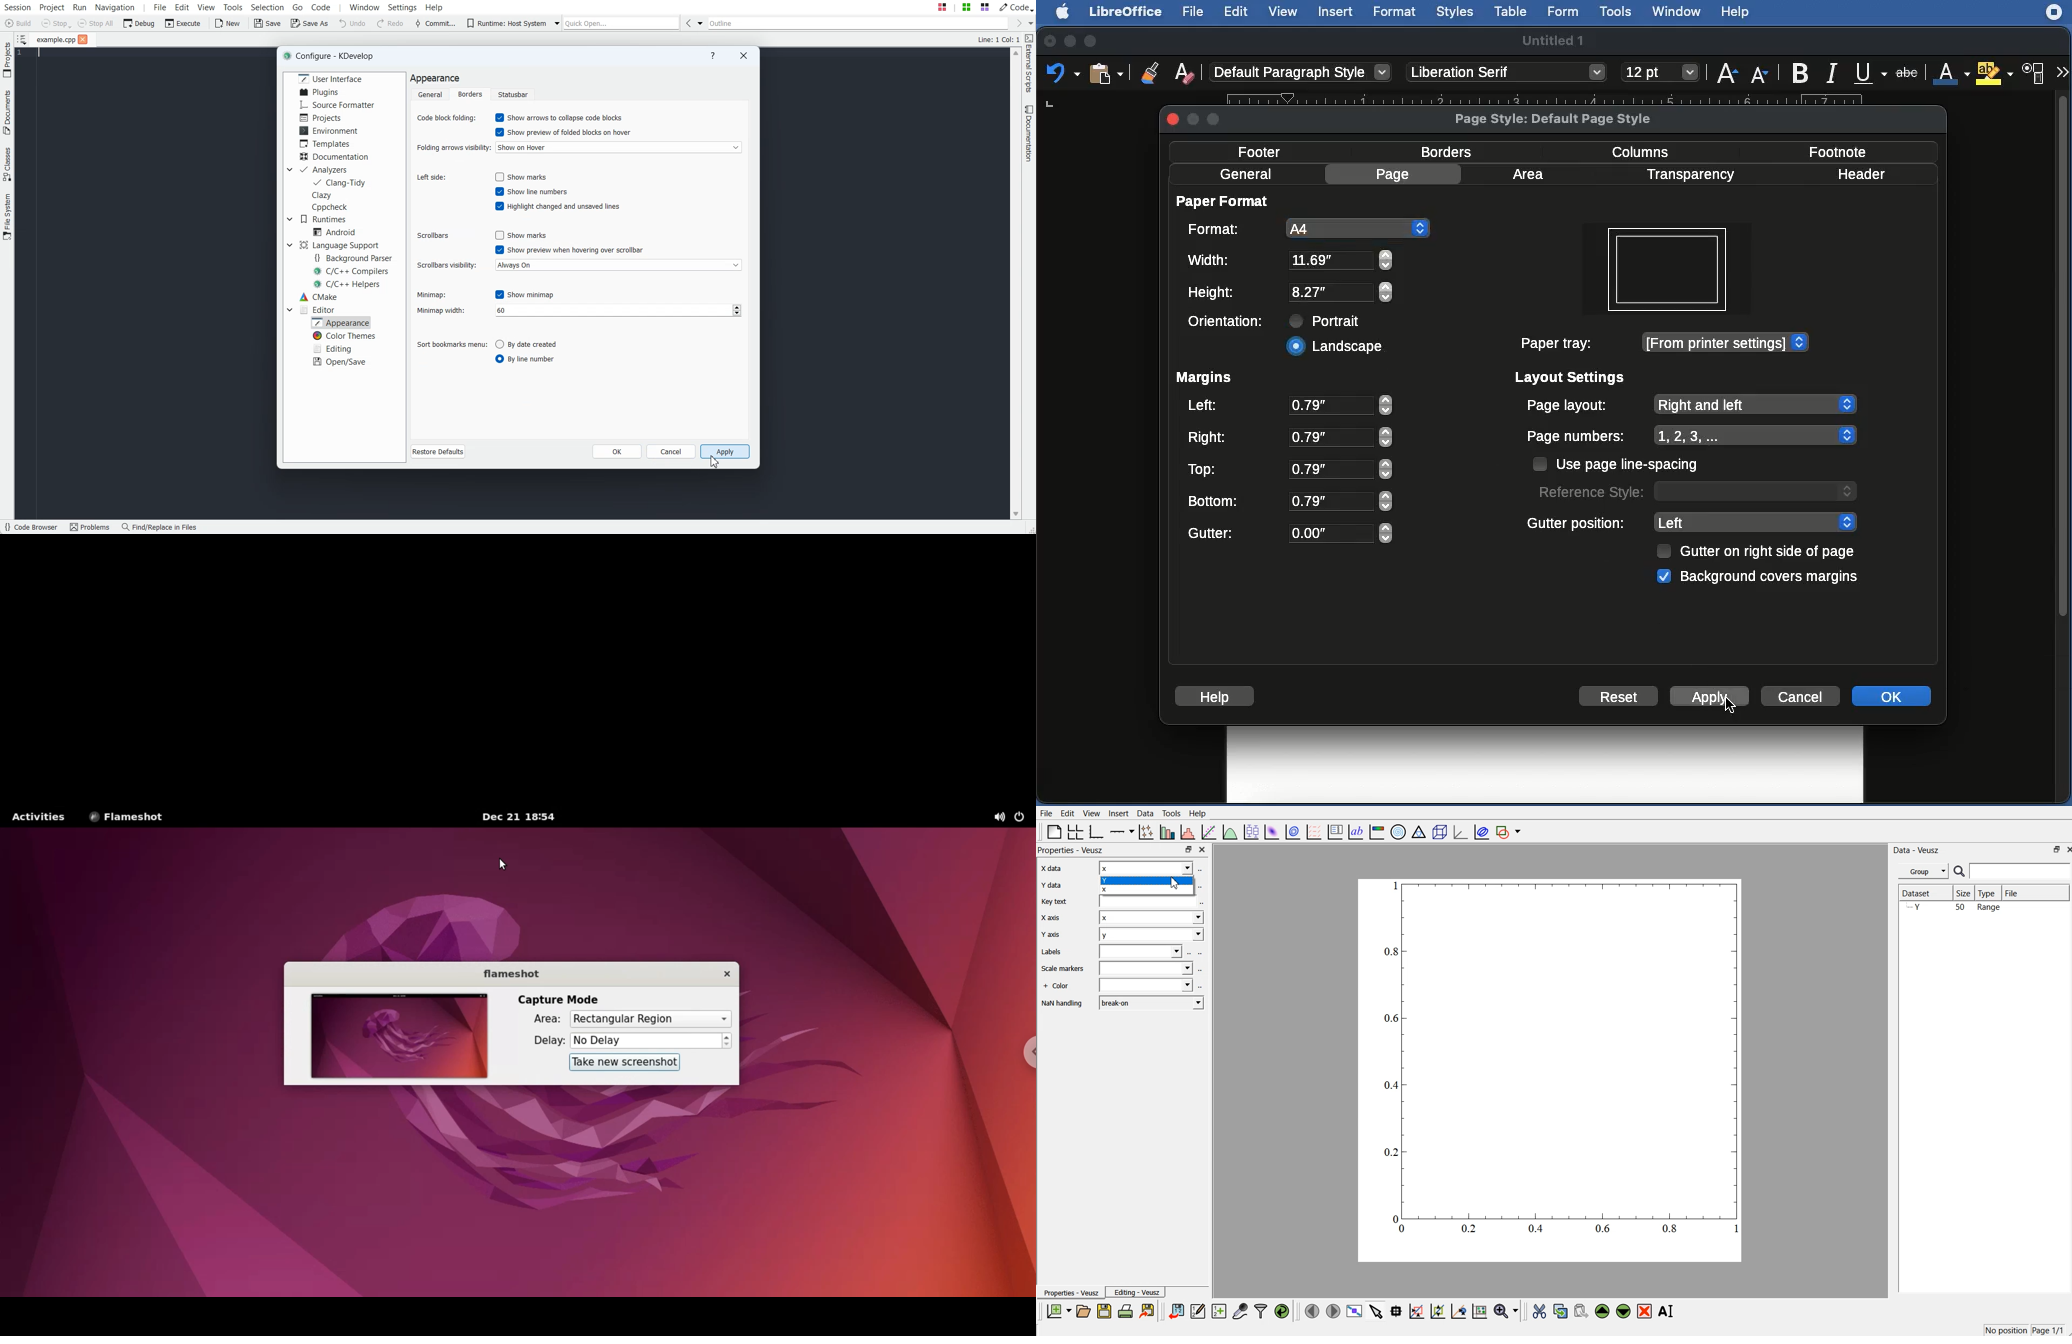 Image resolution: width=2072 pixels, height=1344 pixels. What do you see at coordinates (1336, 12) in the screenshot?
I see `Insert` at bounding box center [1336, 12].